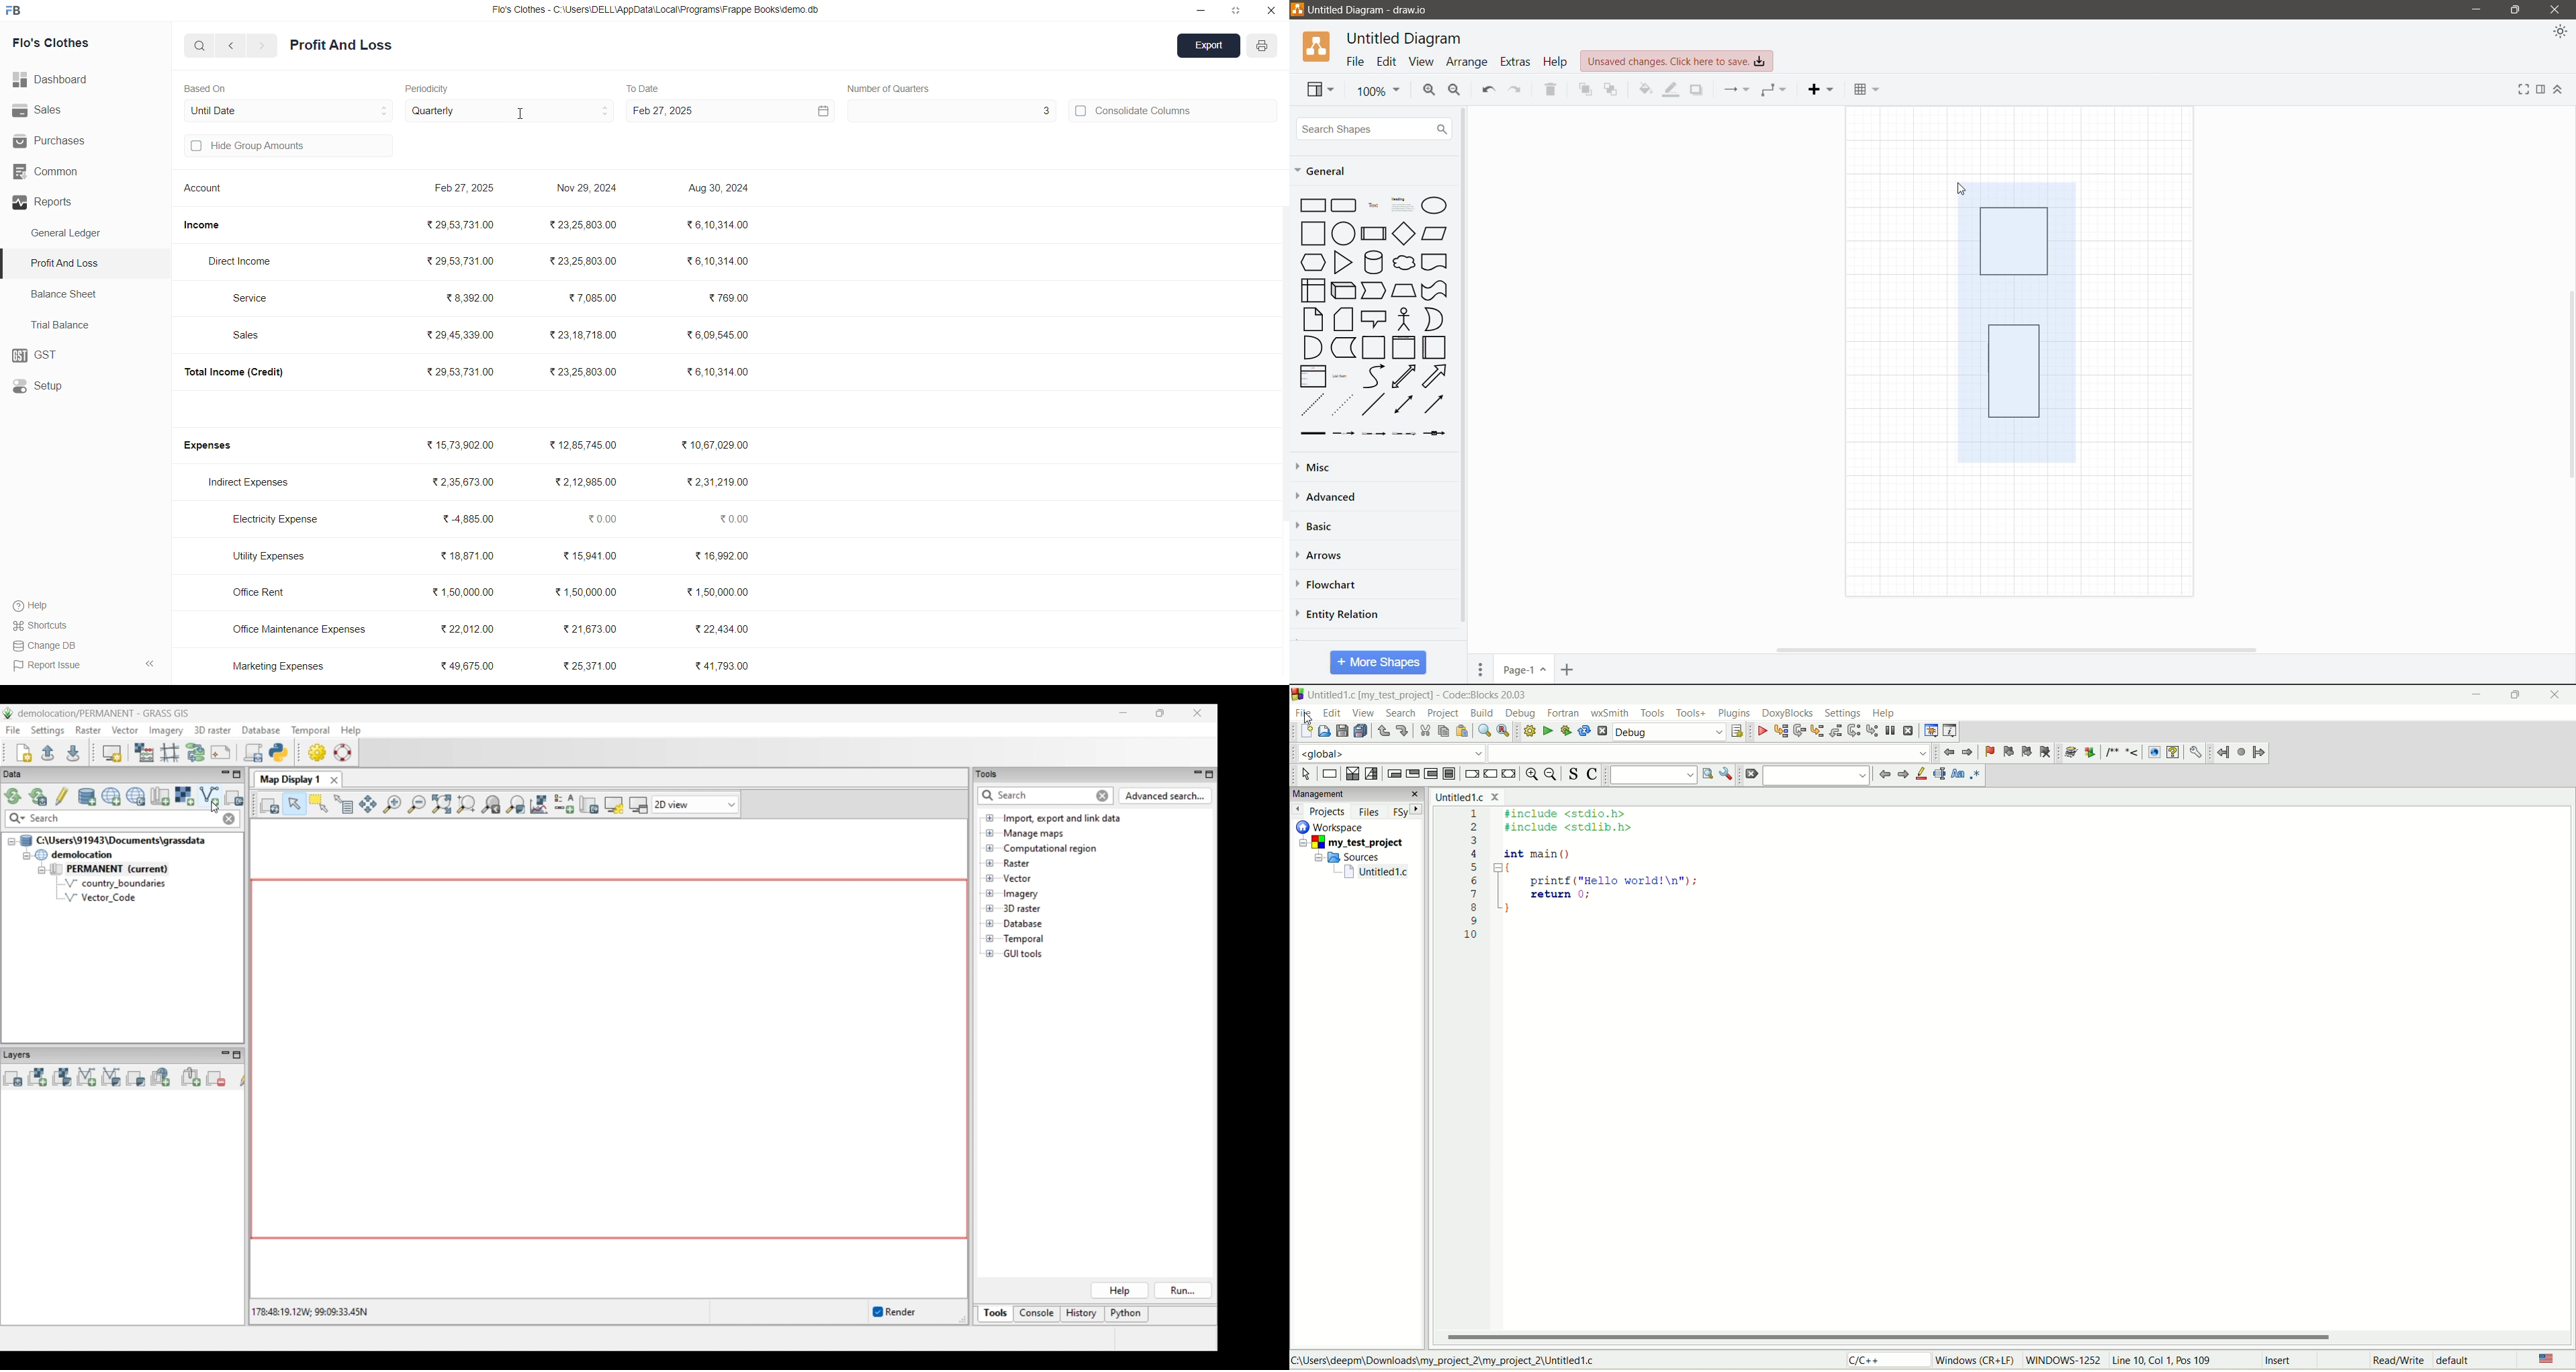 Image resolution: width=2576 pixels, height=1372 pixels. Describe the element at coordinates (592, 666) in the screenshot. I see `₹25,371.00` at that location.